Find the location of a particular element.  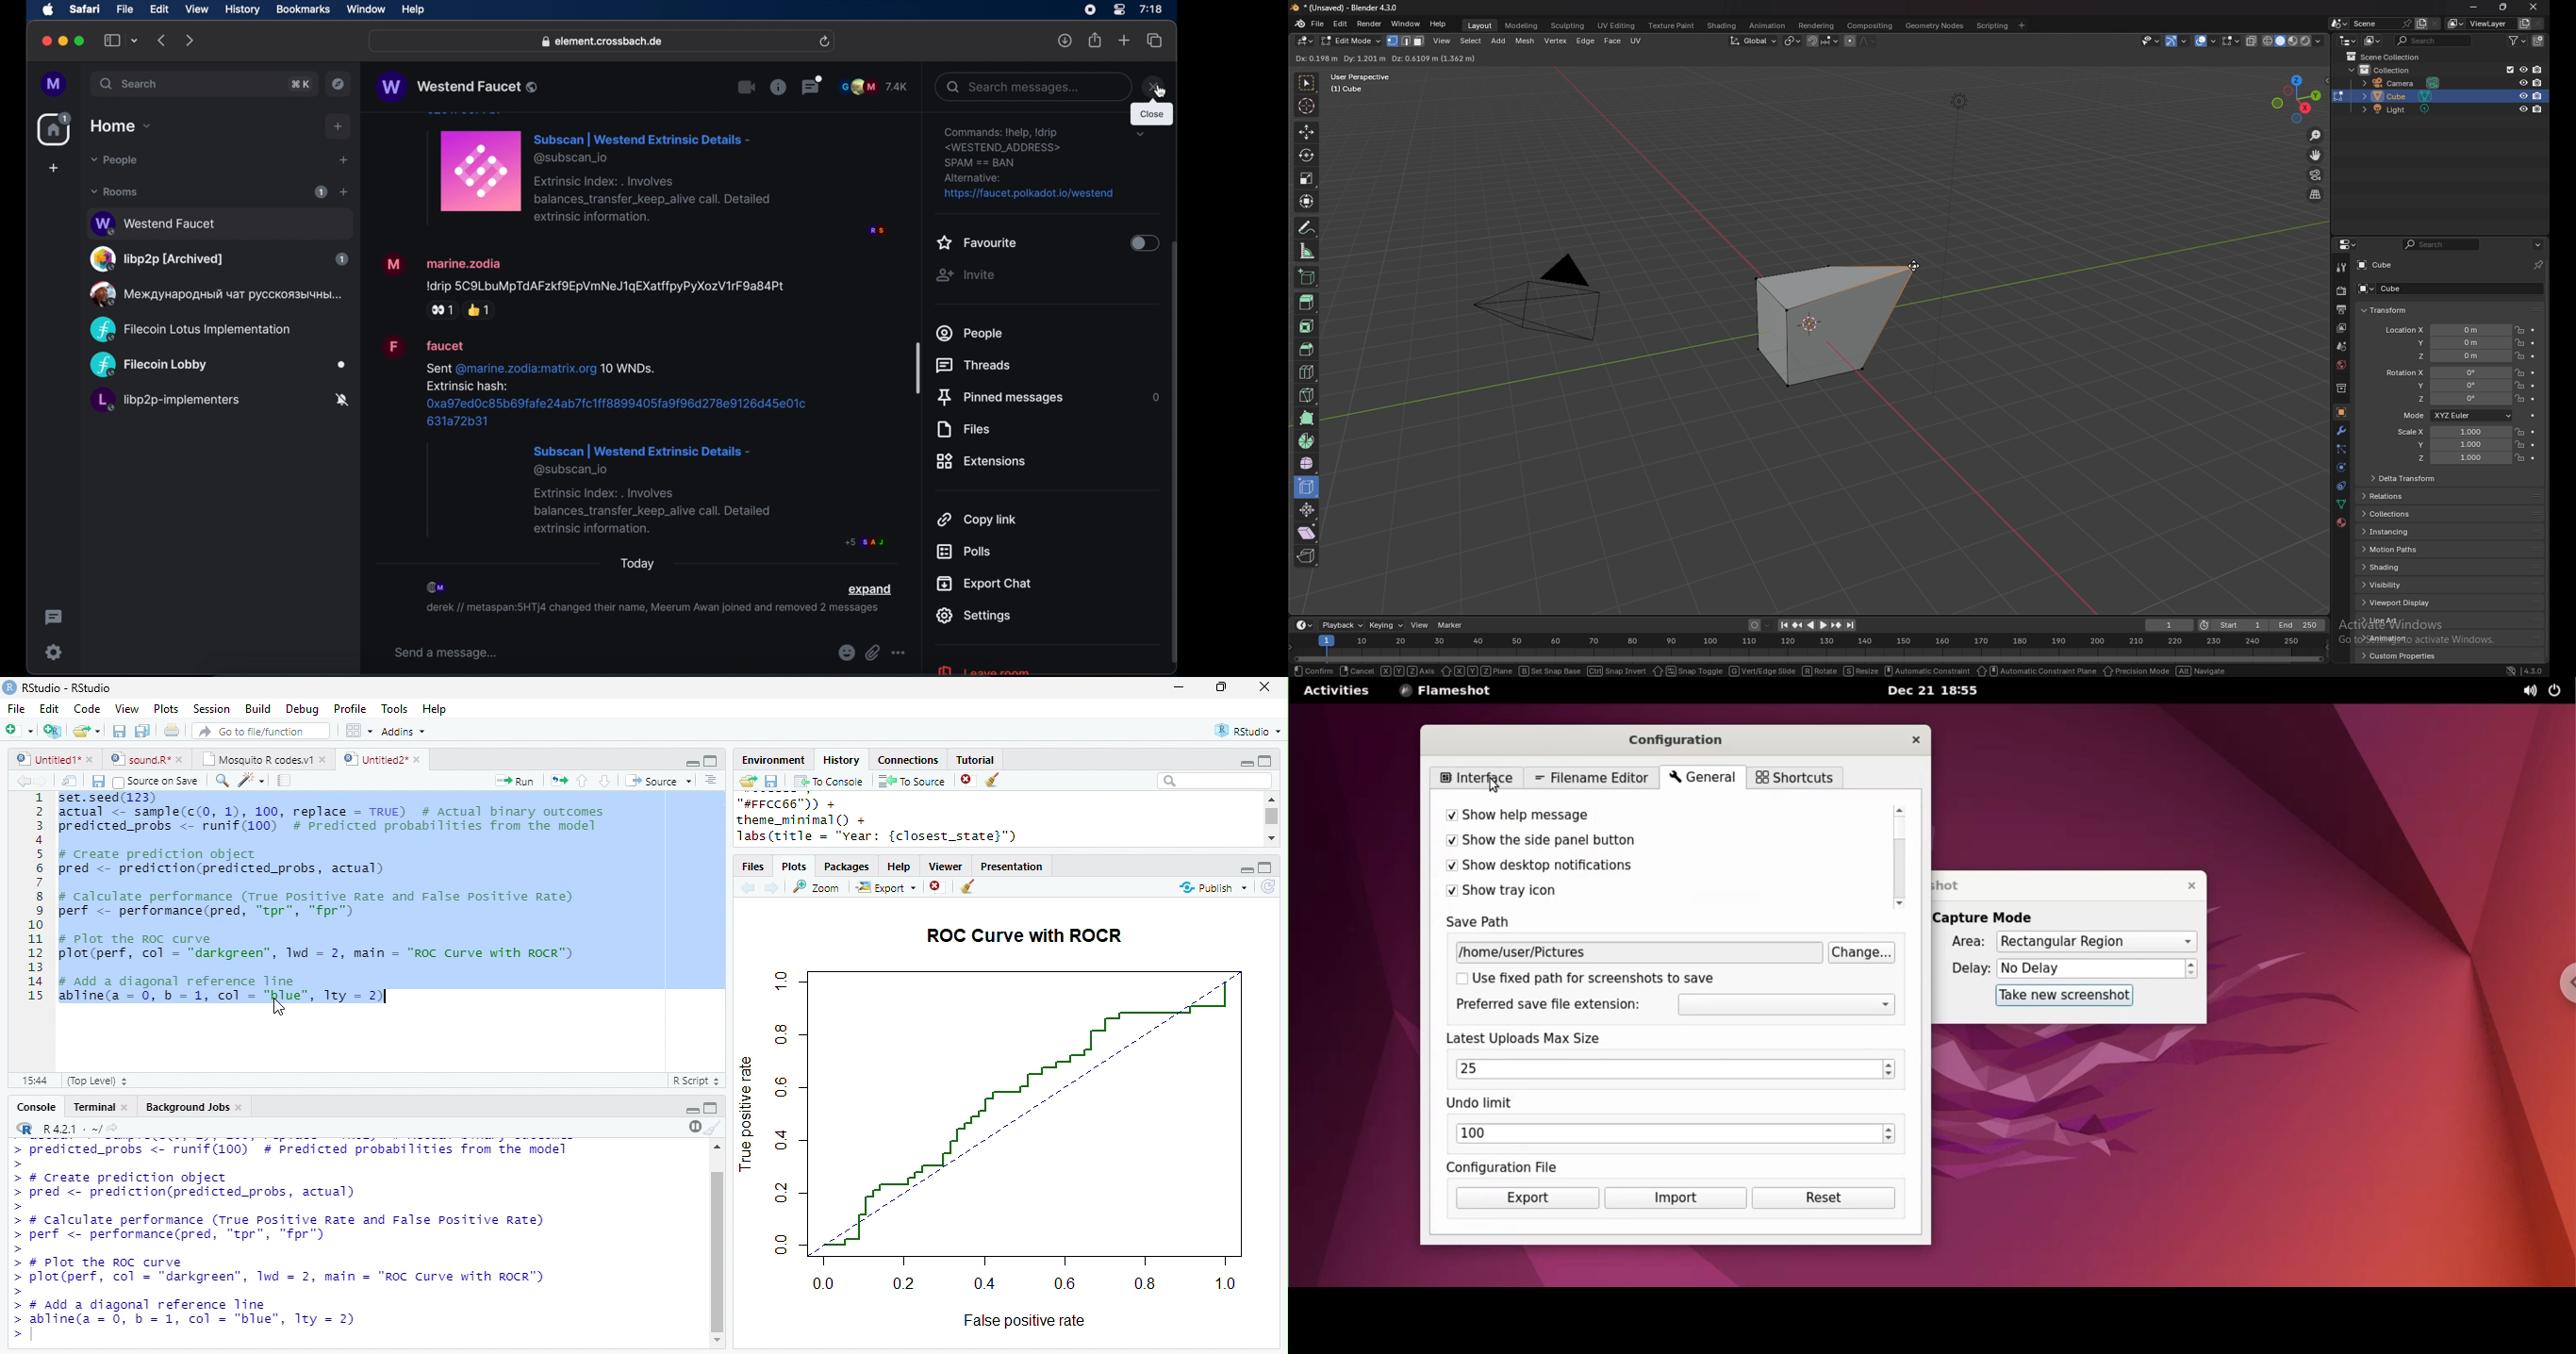

> # Calculate performance (True Positive Rate and False Positive Rate)
> perf <- performance(pred, "tpr", fpr")
> is located at coordinates (281, 1233).